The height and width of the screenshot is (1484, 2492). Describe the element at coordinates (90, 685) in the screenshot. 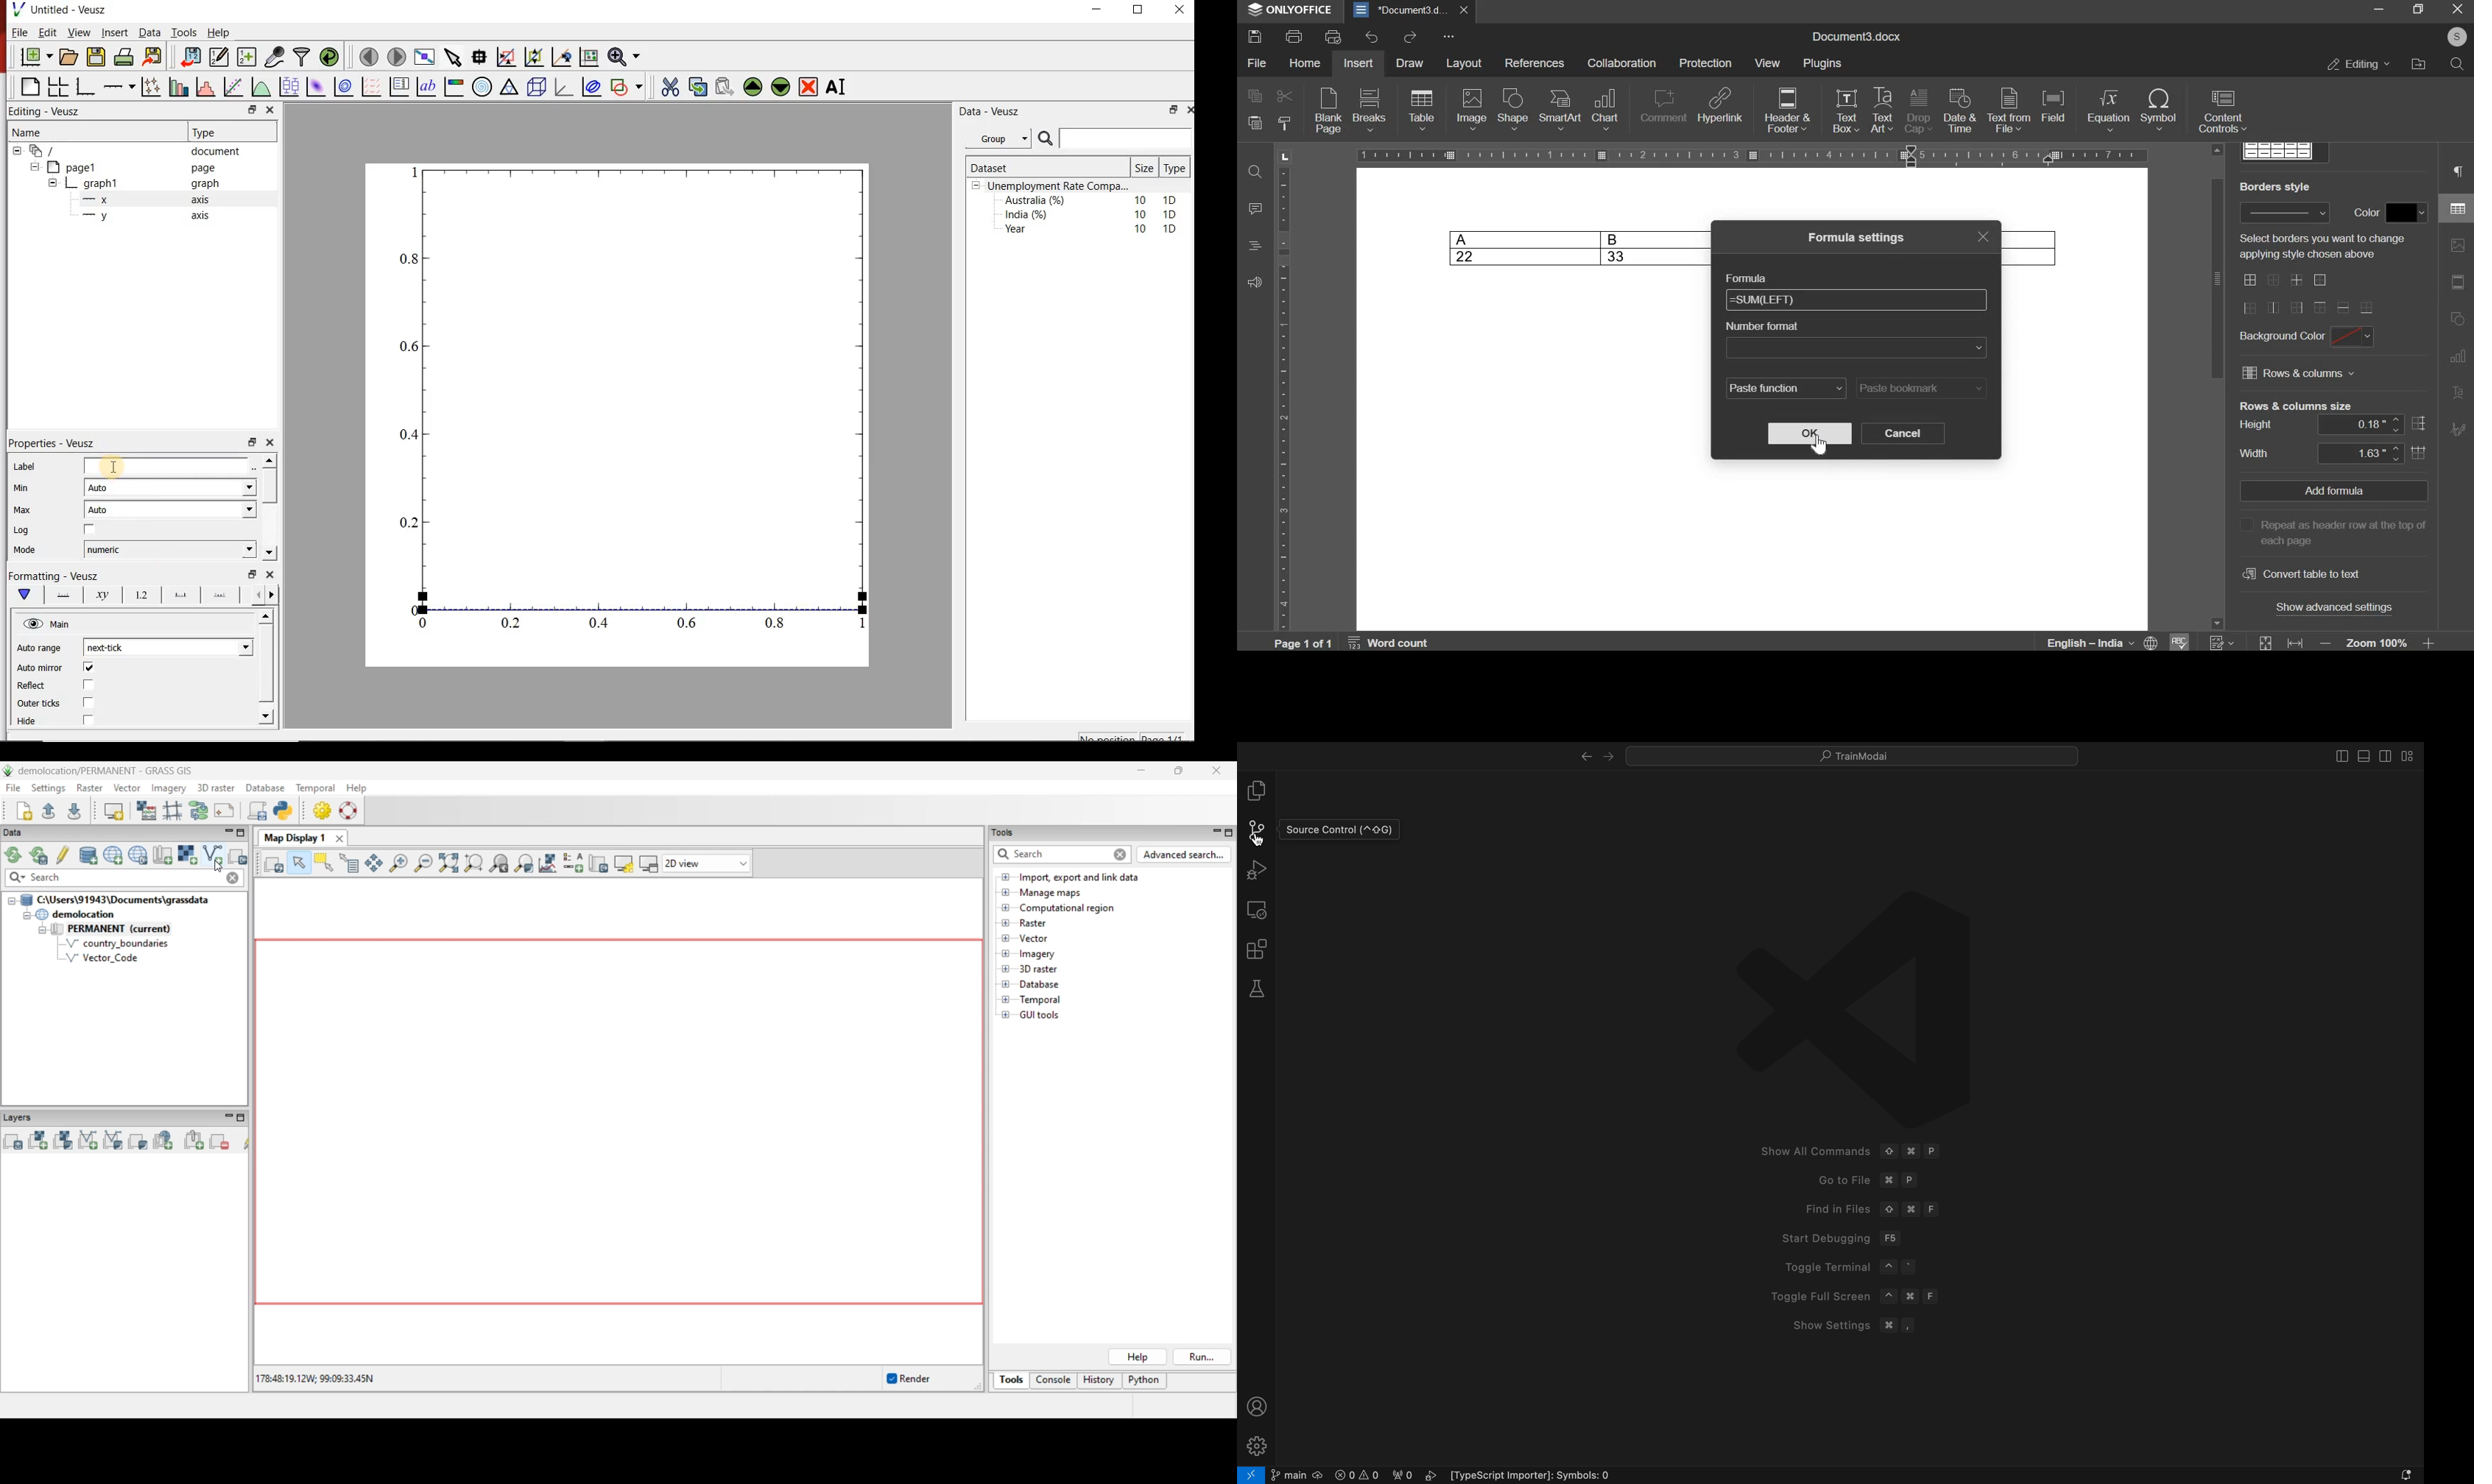

I see `checkbox` at that location.